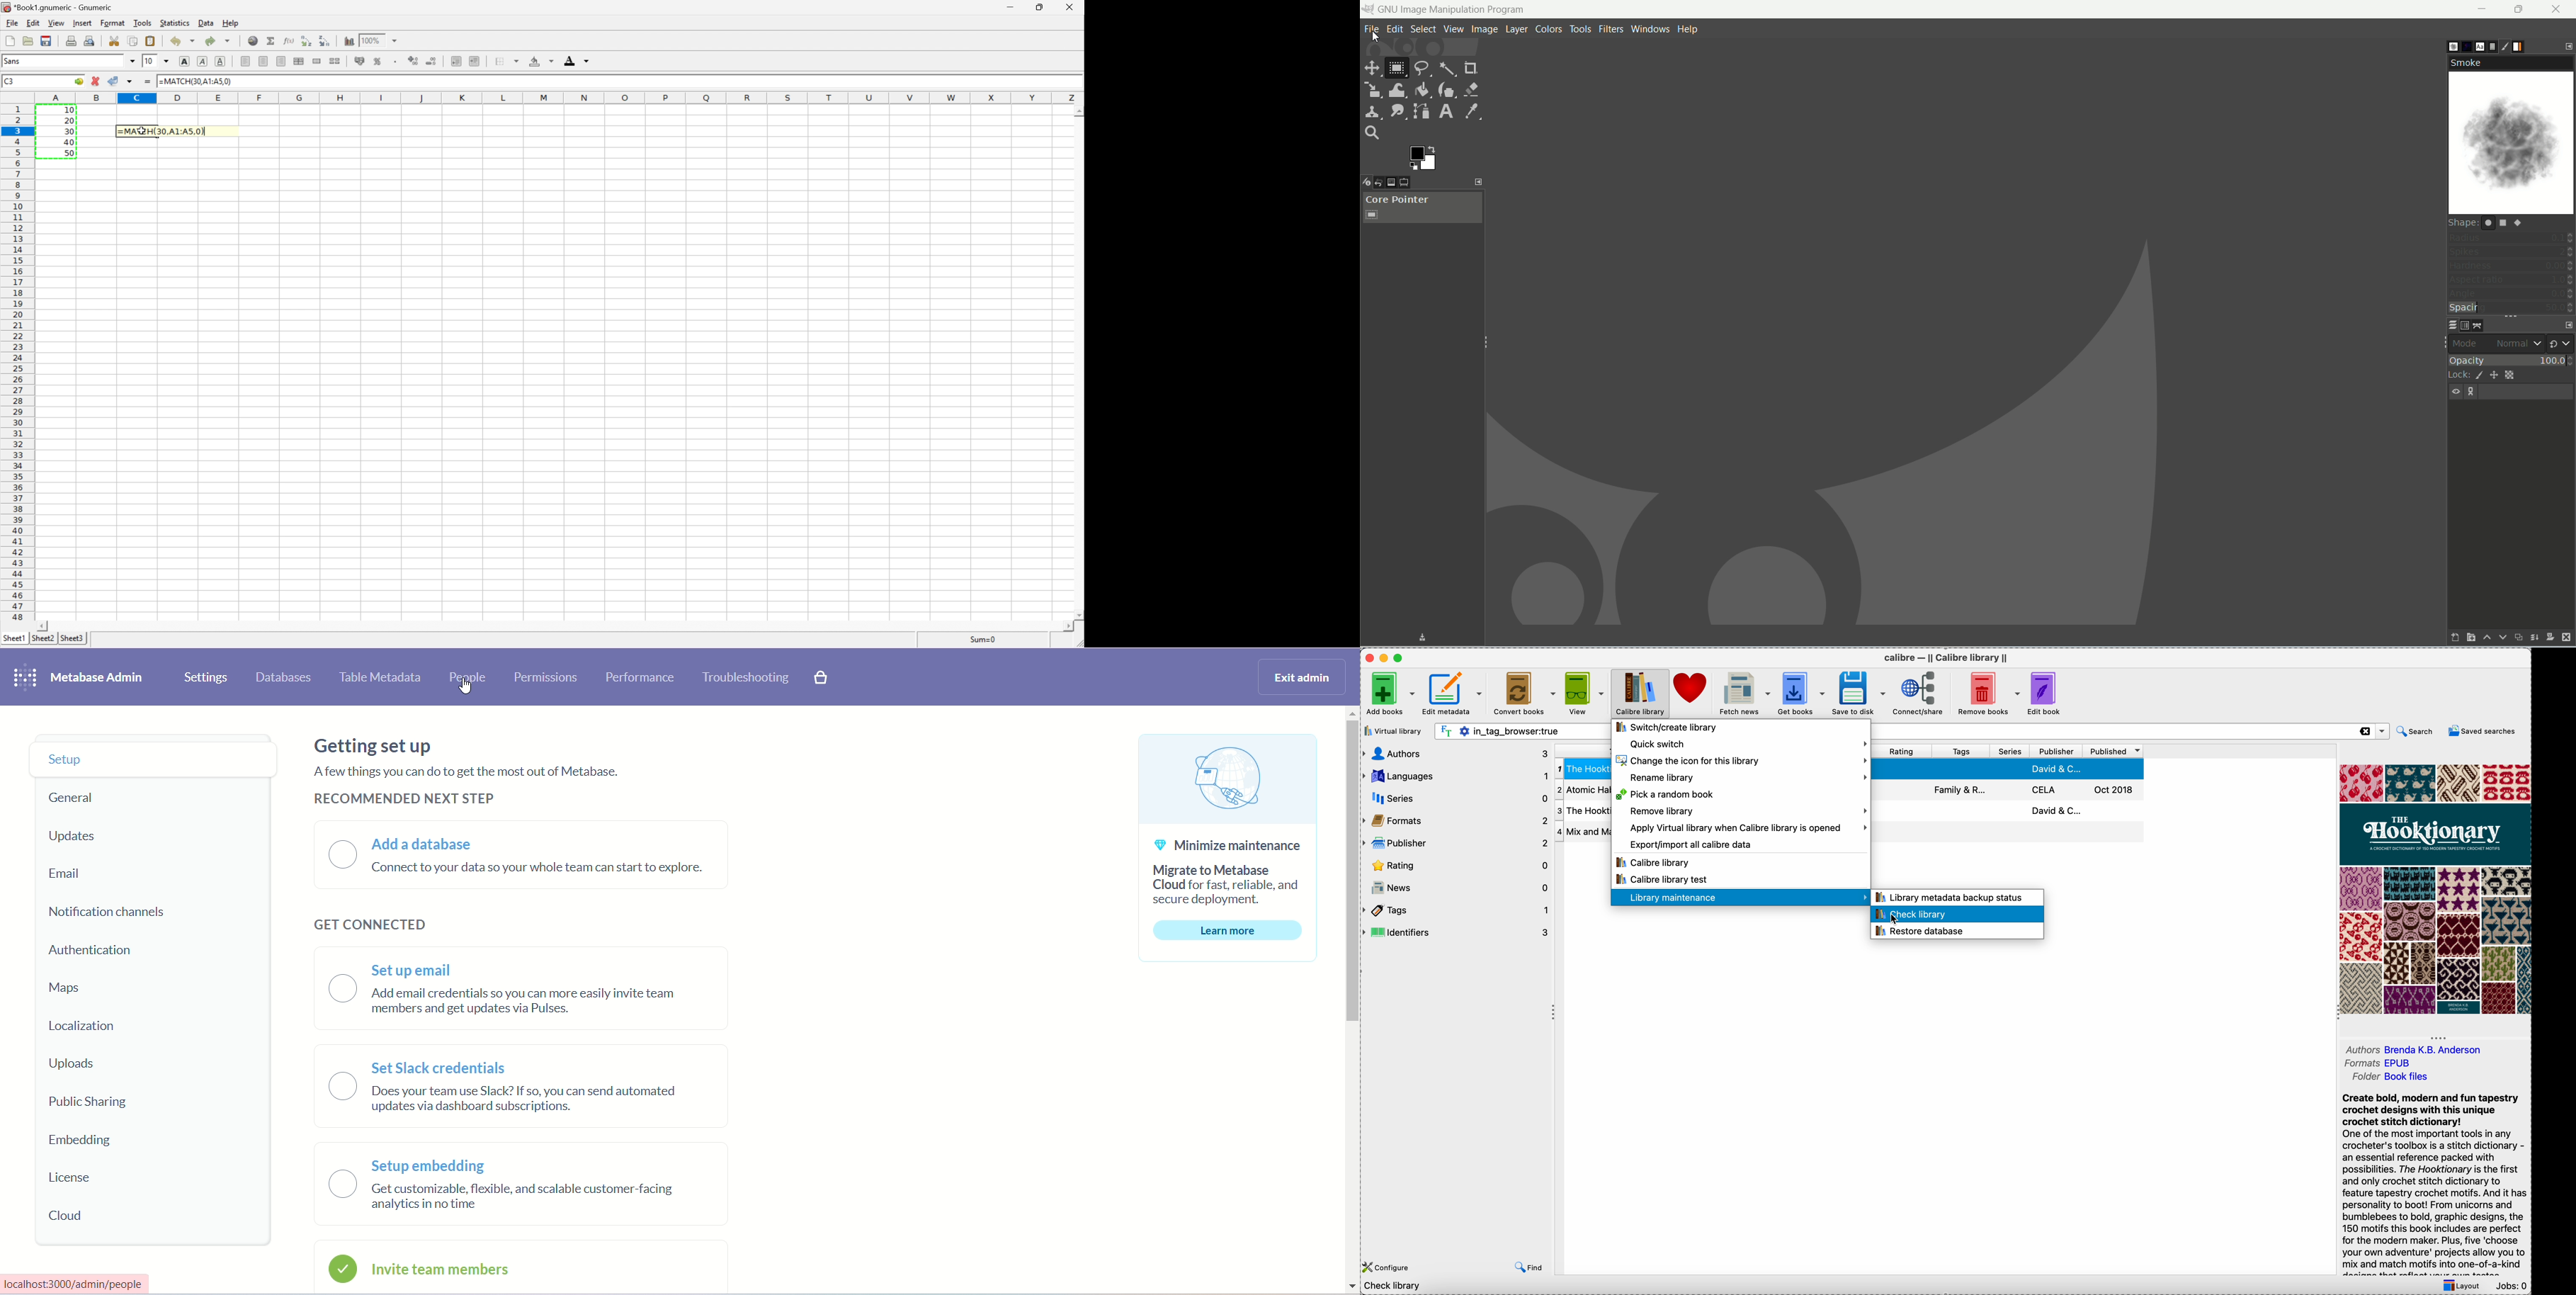  Describe the element at coordinates (1651, 30) in the screenshot. I see `windows` at that location.